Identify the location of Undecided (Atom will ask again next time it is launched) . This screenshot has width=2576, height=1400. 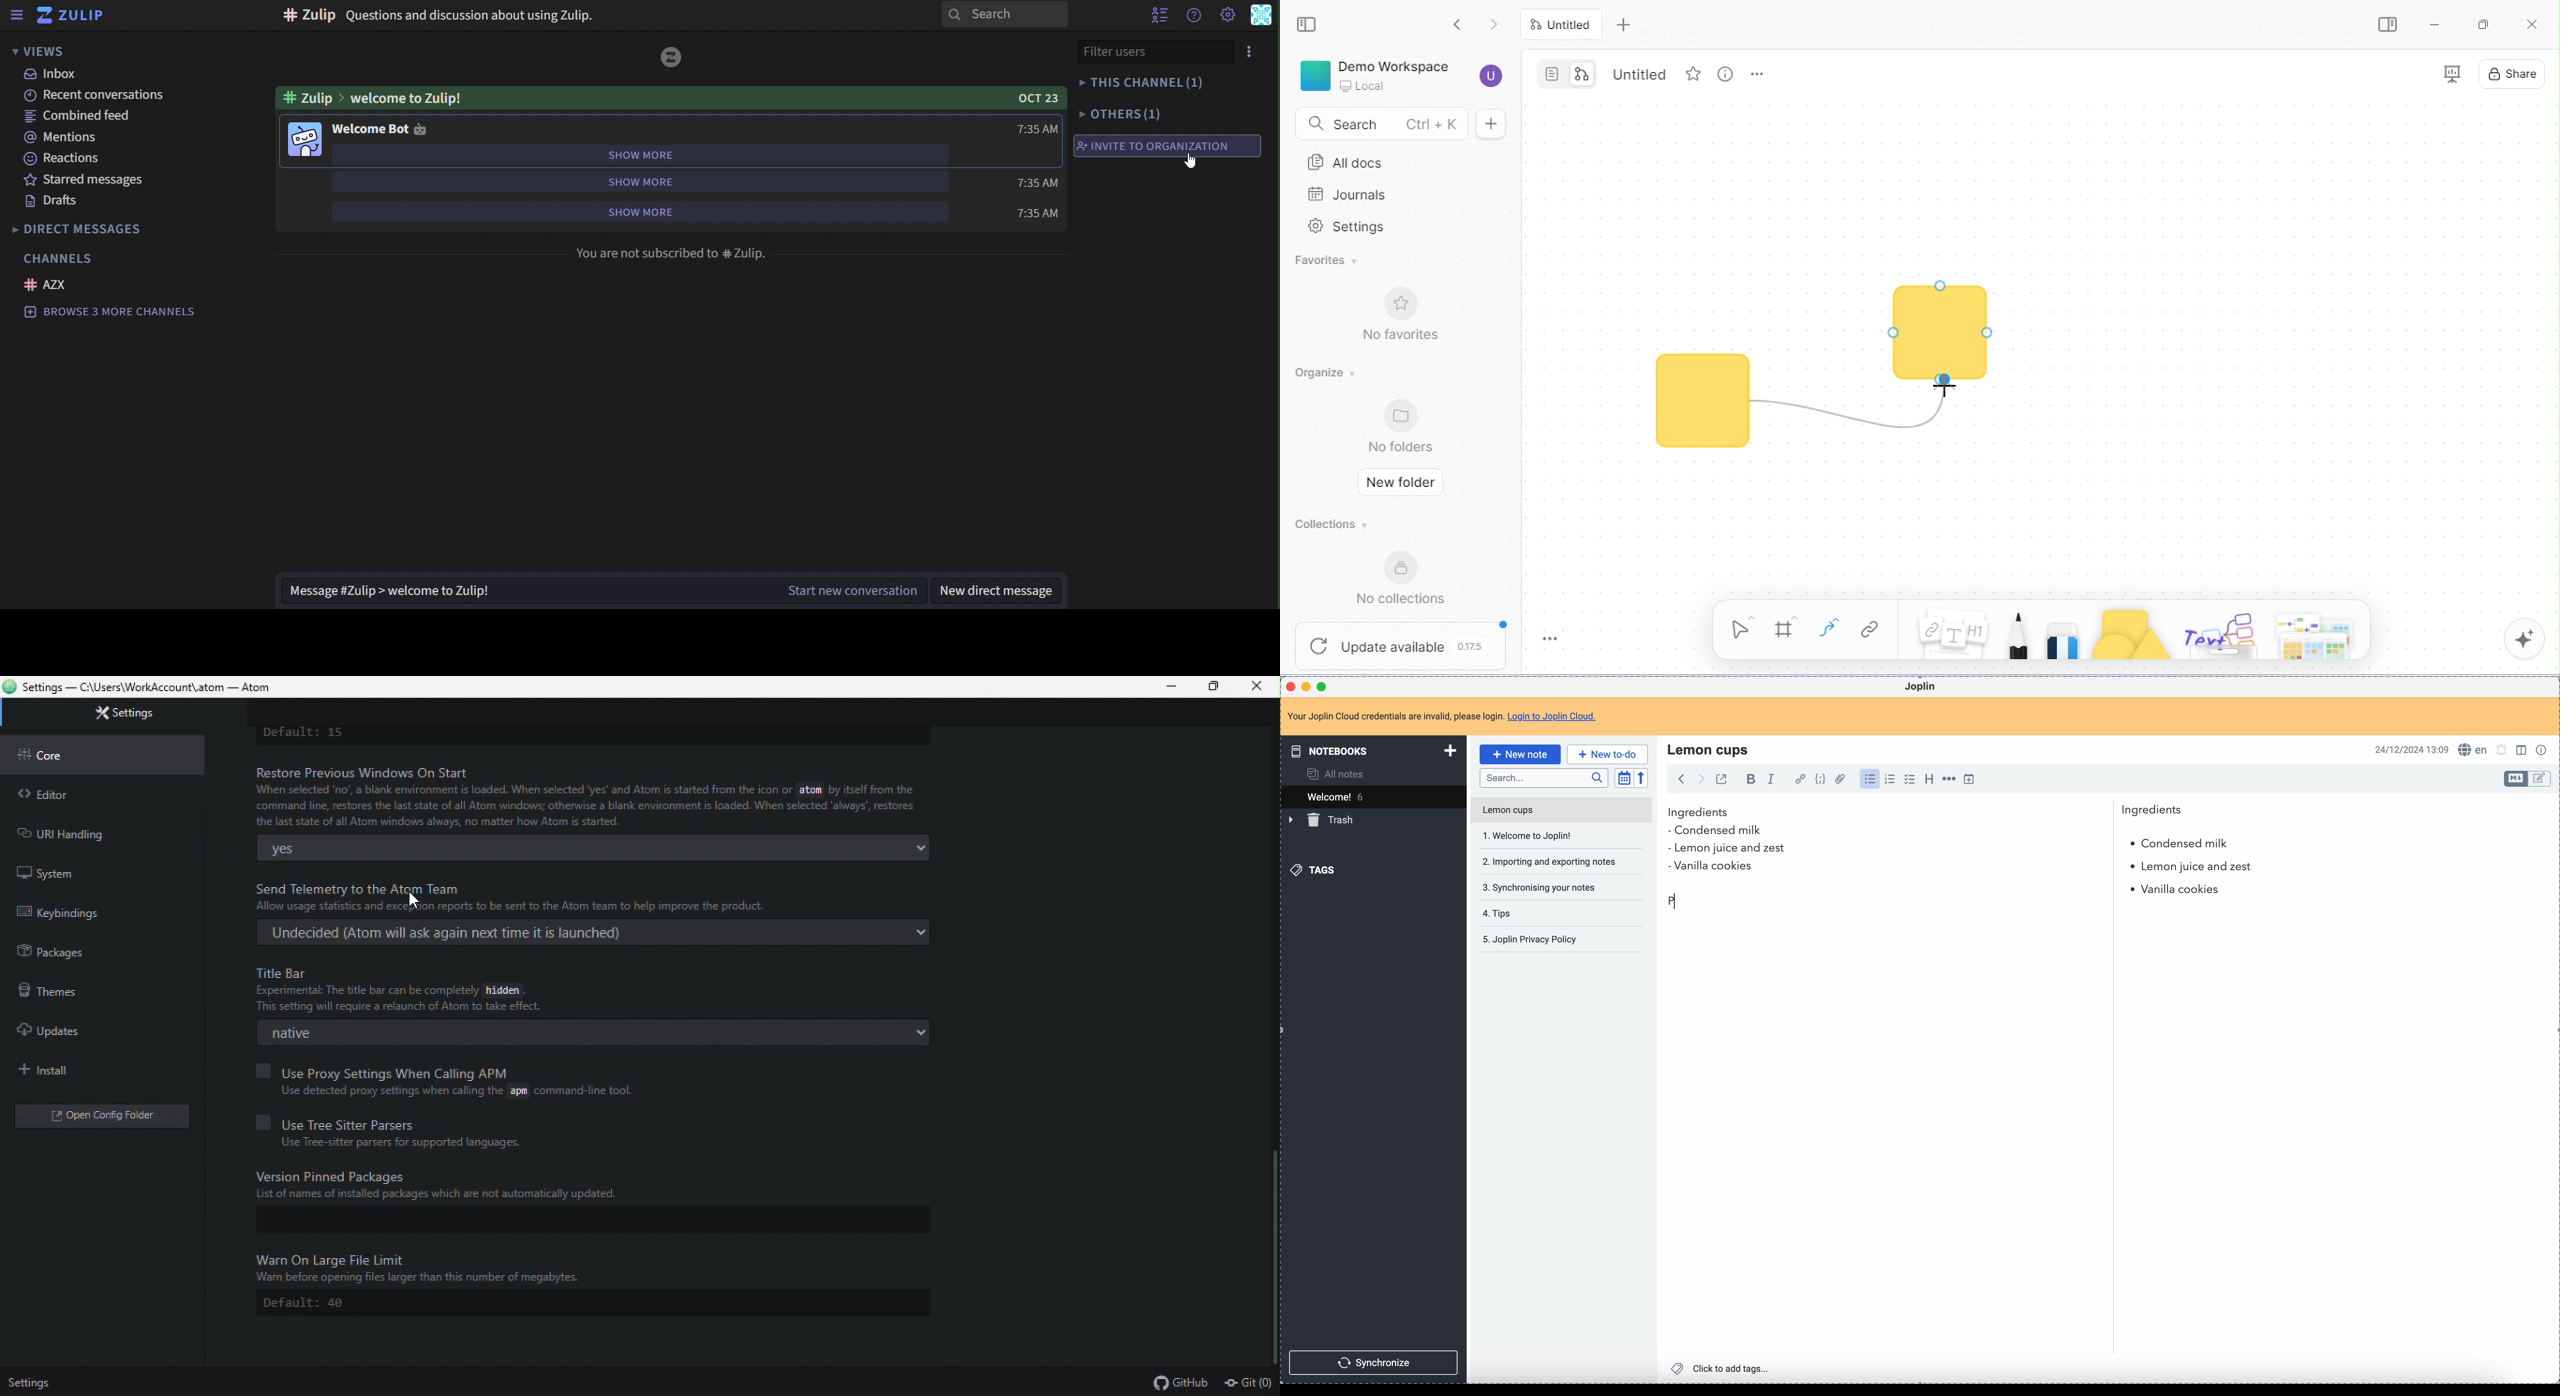
(595, 934).